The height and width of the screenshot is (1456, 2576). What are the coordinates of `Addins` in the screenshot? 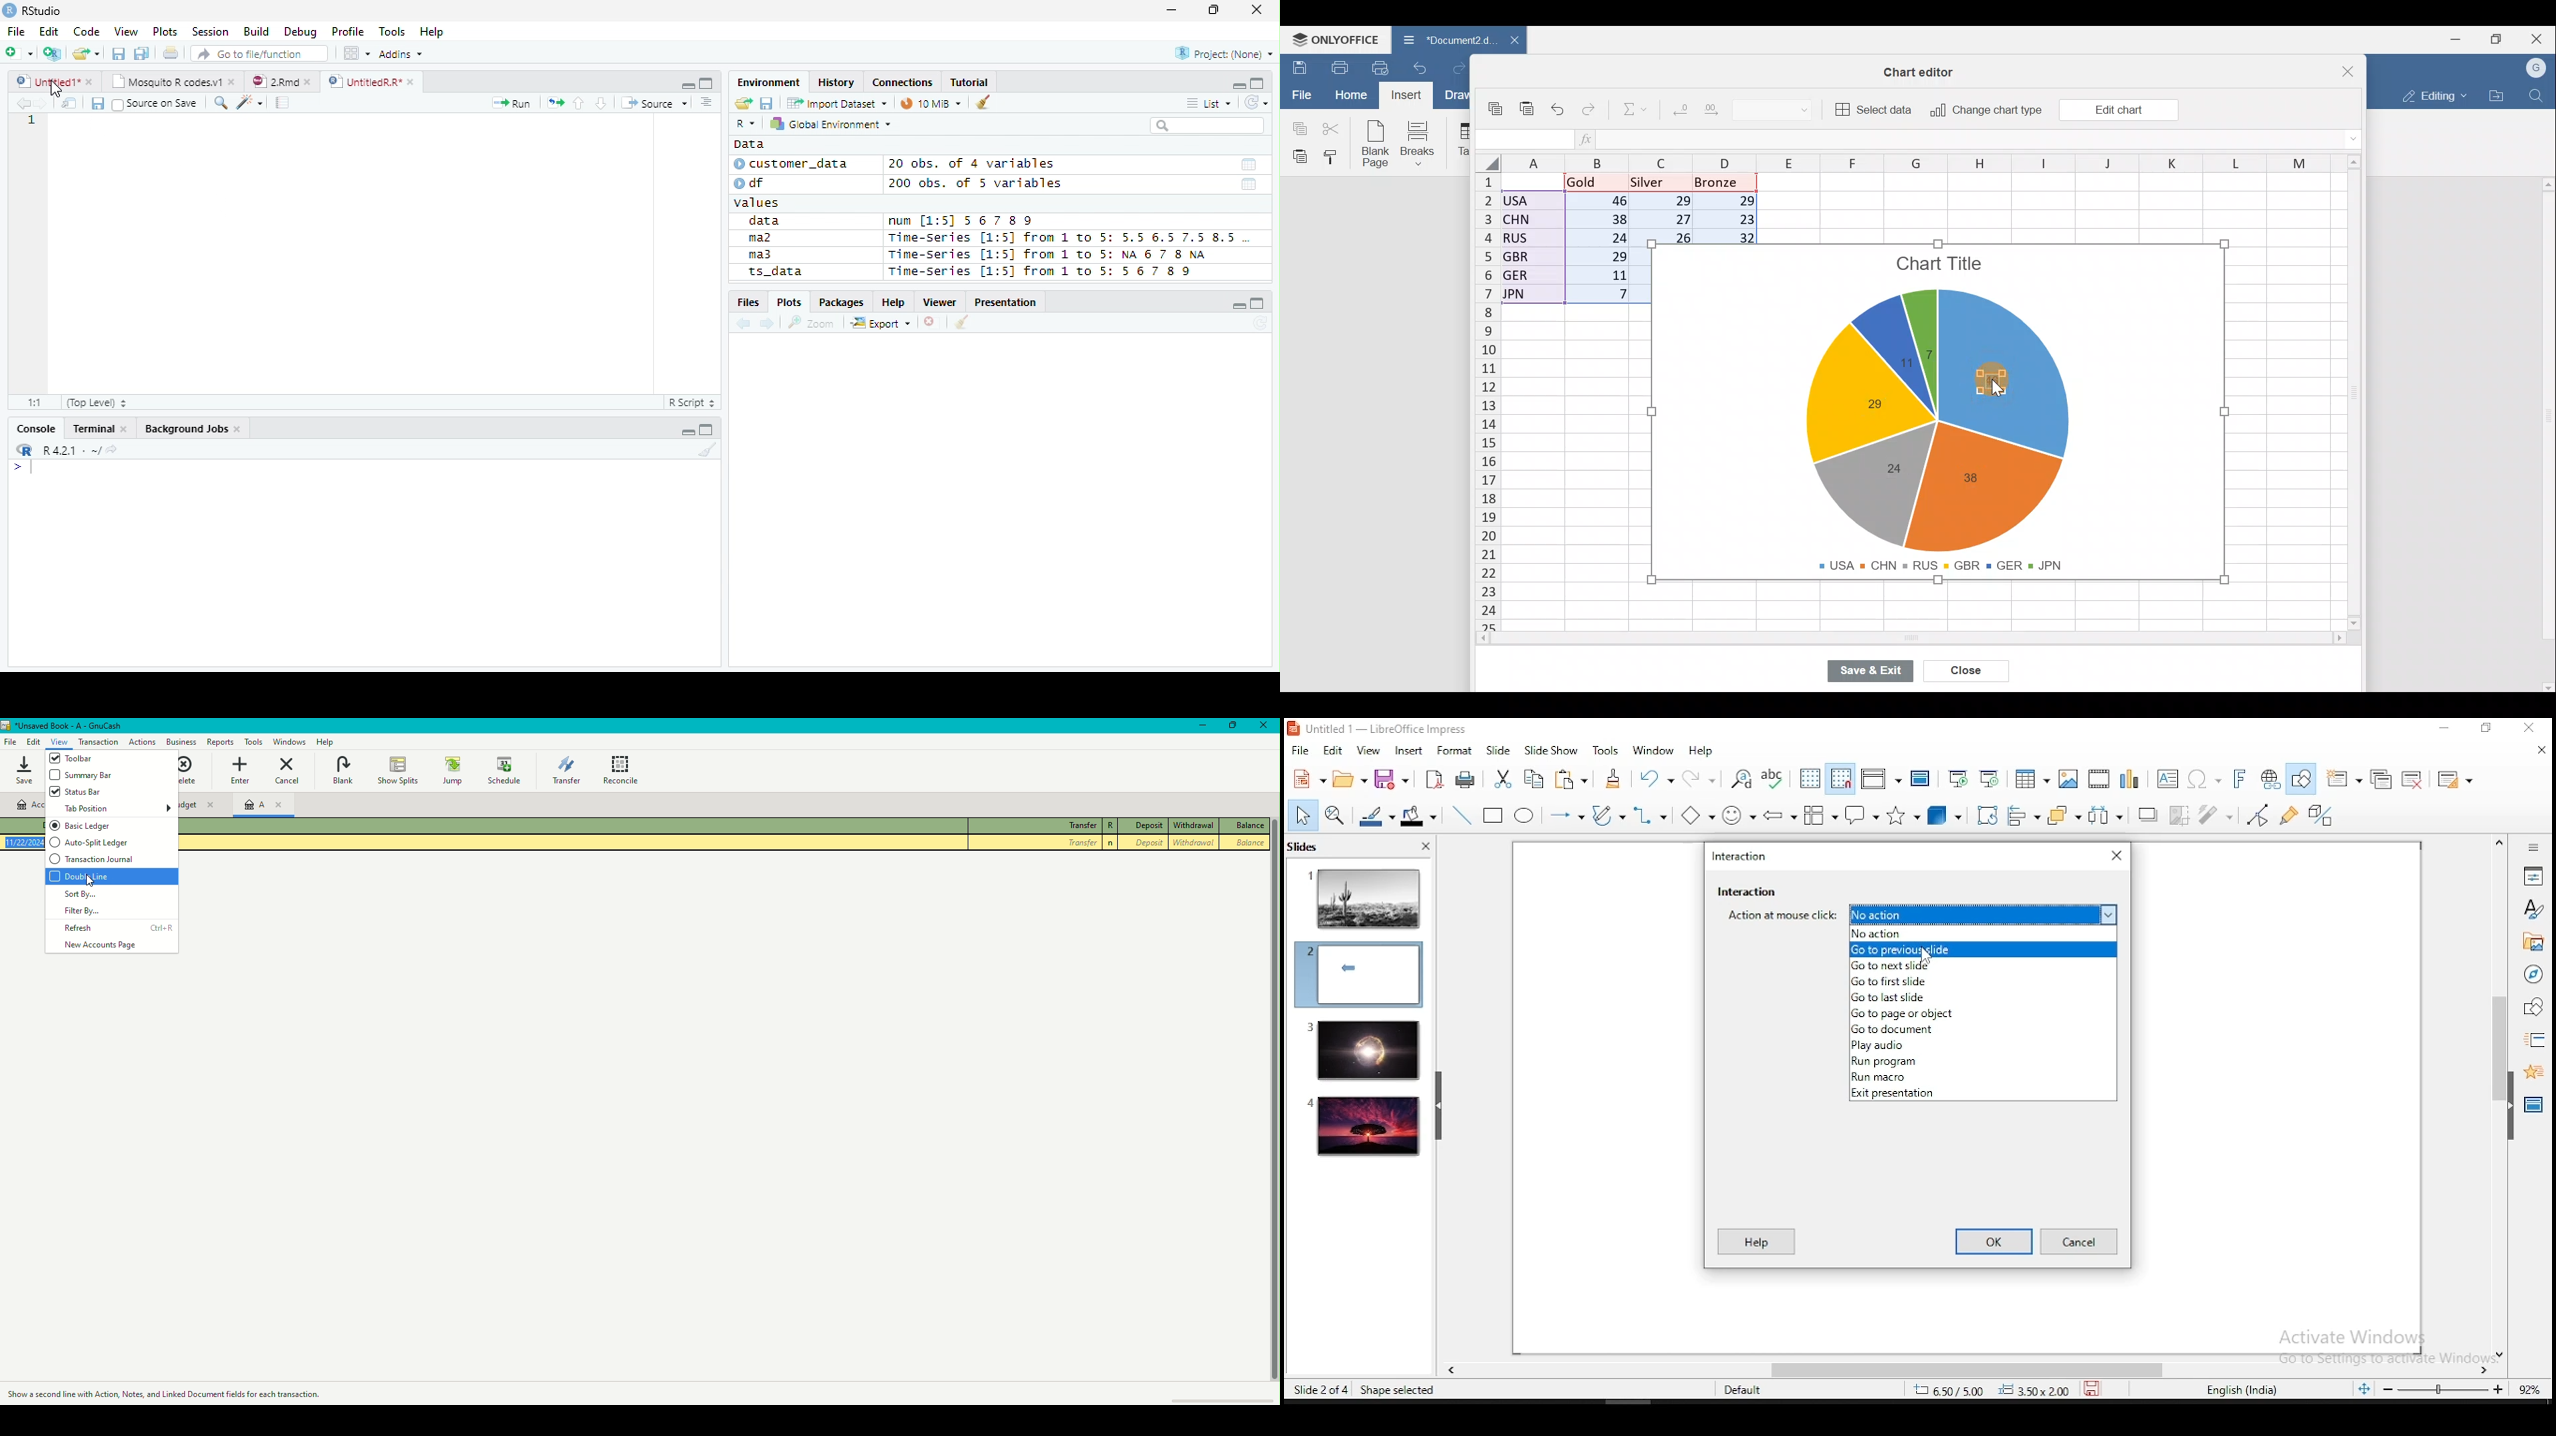 It's located at (403, 53).